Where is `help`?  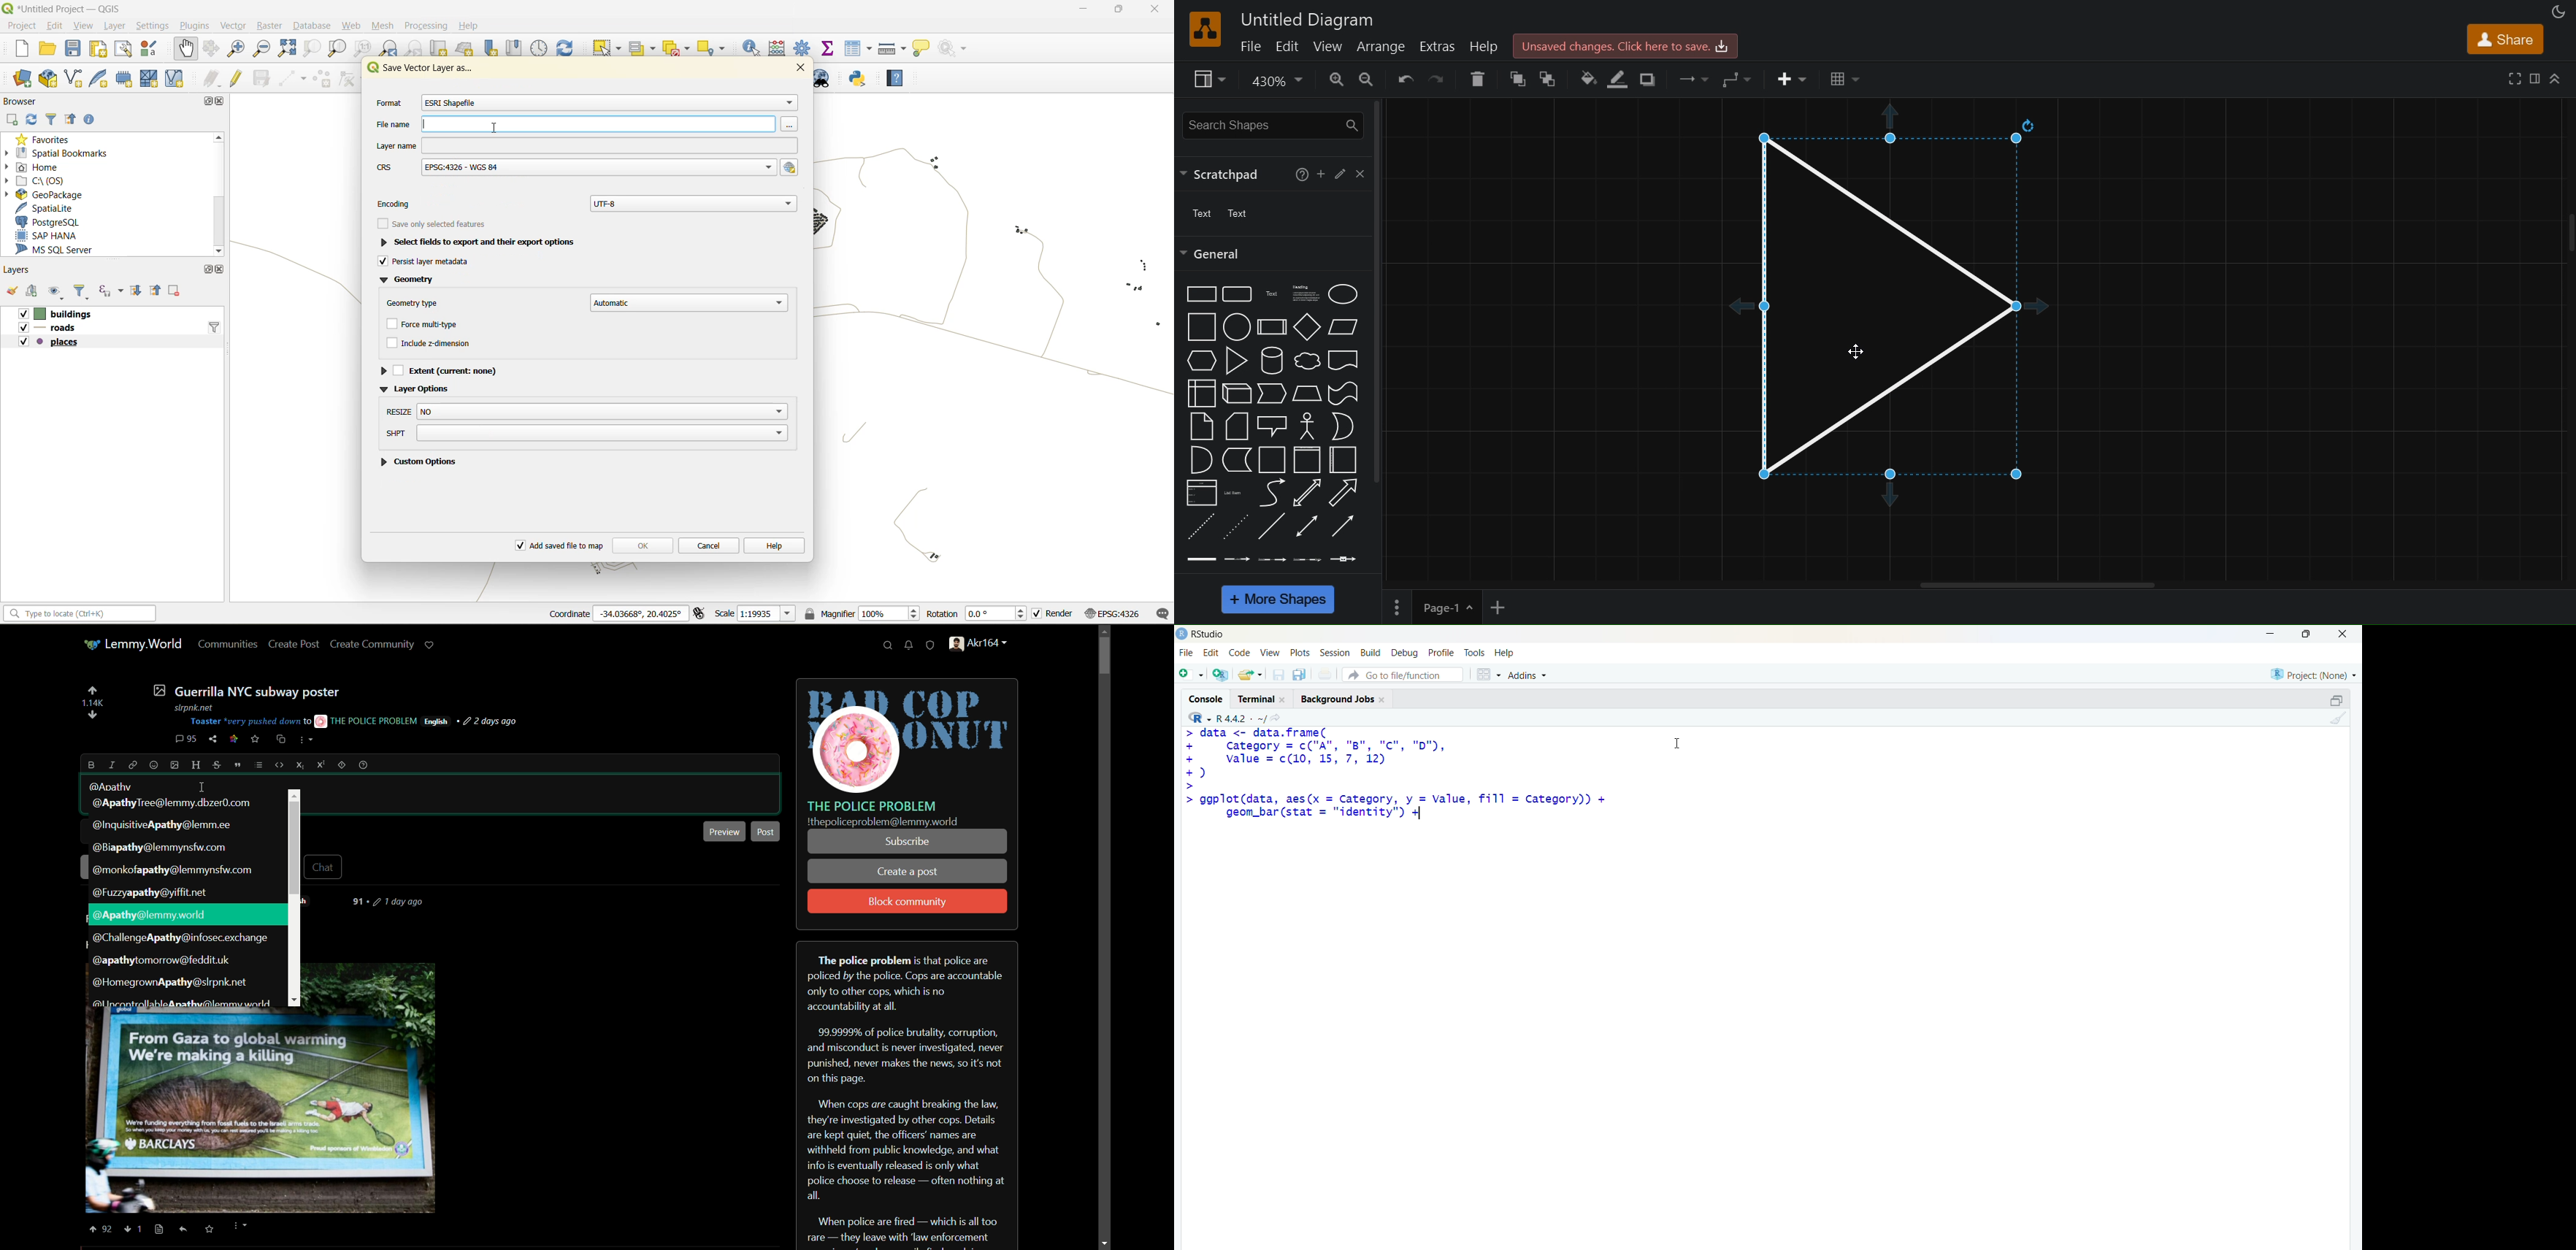
help is located at coordinates (1299, 173).